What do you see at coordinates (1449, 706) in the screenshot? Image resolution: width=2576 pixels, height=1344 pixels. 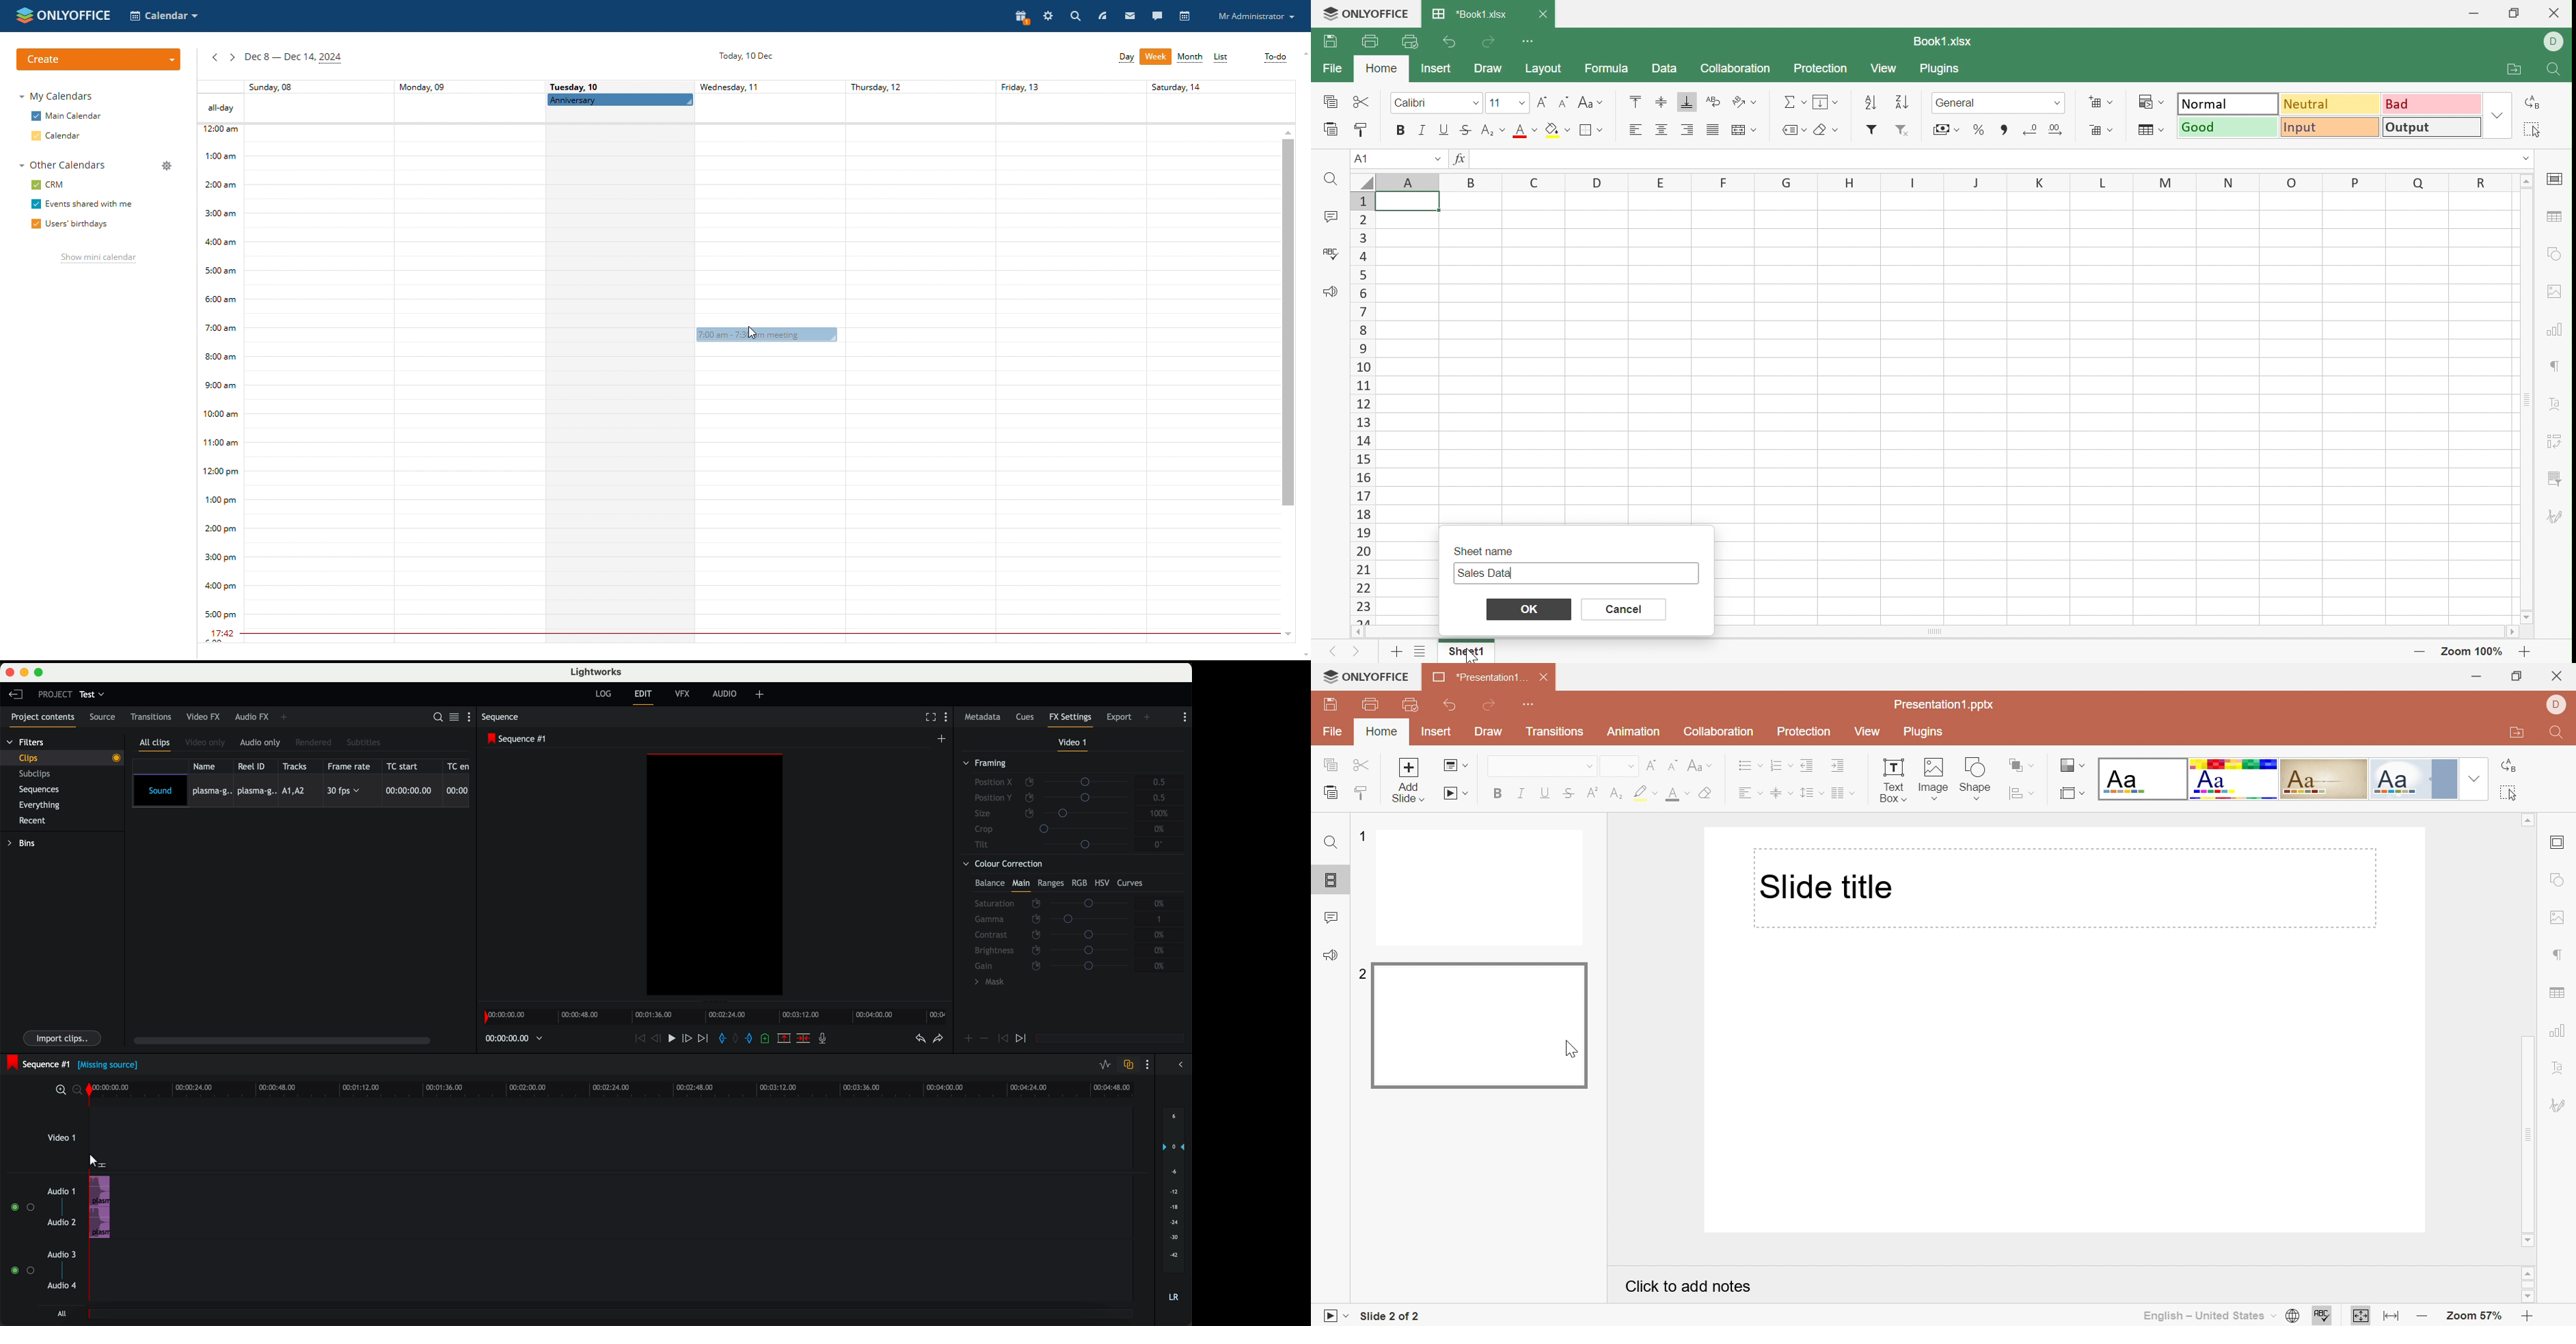 I see `Undo` at bounding box center [1449, 706].